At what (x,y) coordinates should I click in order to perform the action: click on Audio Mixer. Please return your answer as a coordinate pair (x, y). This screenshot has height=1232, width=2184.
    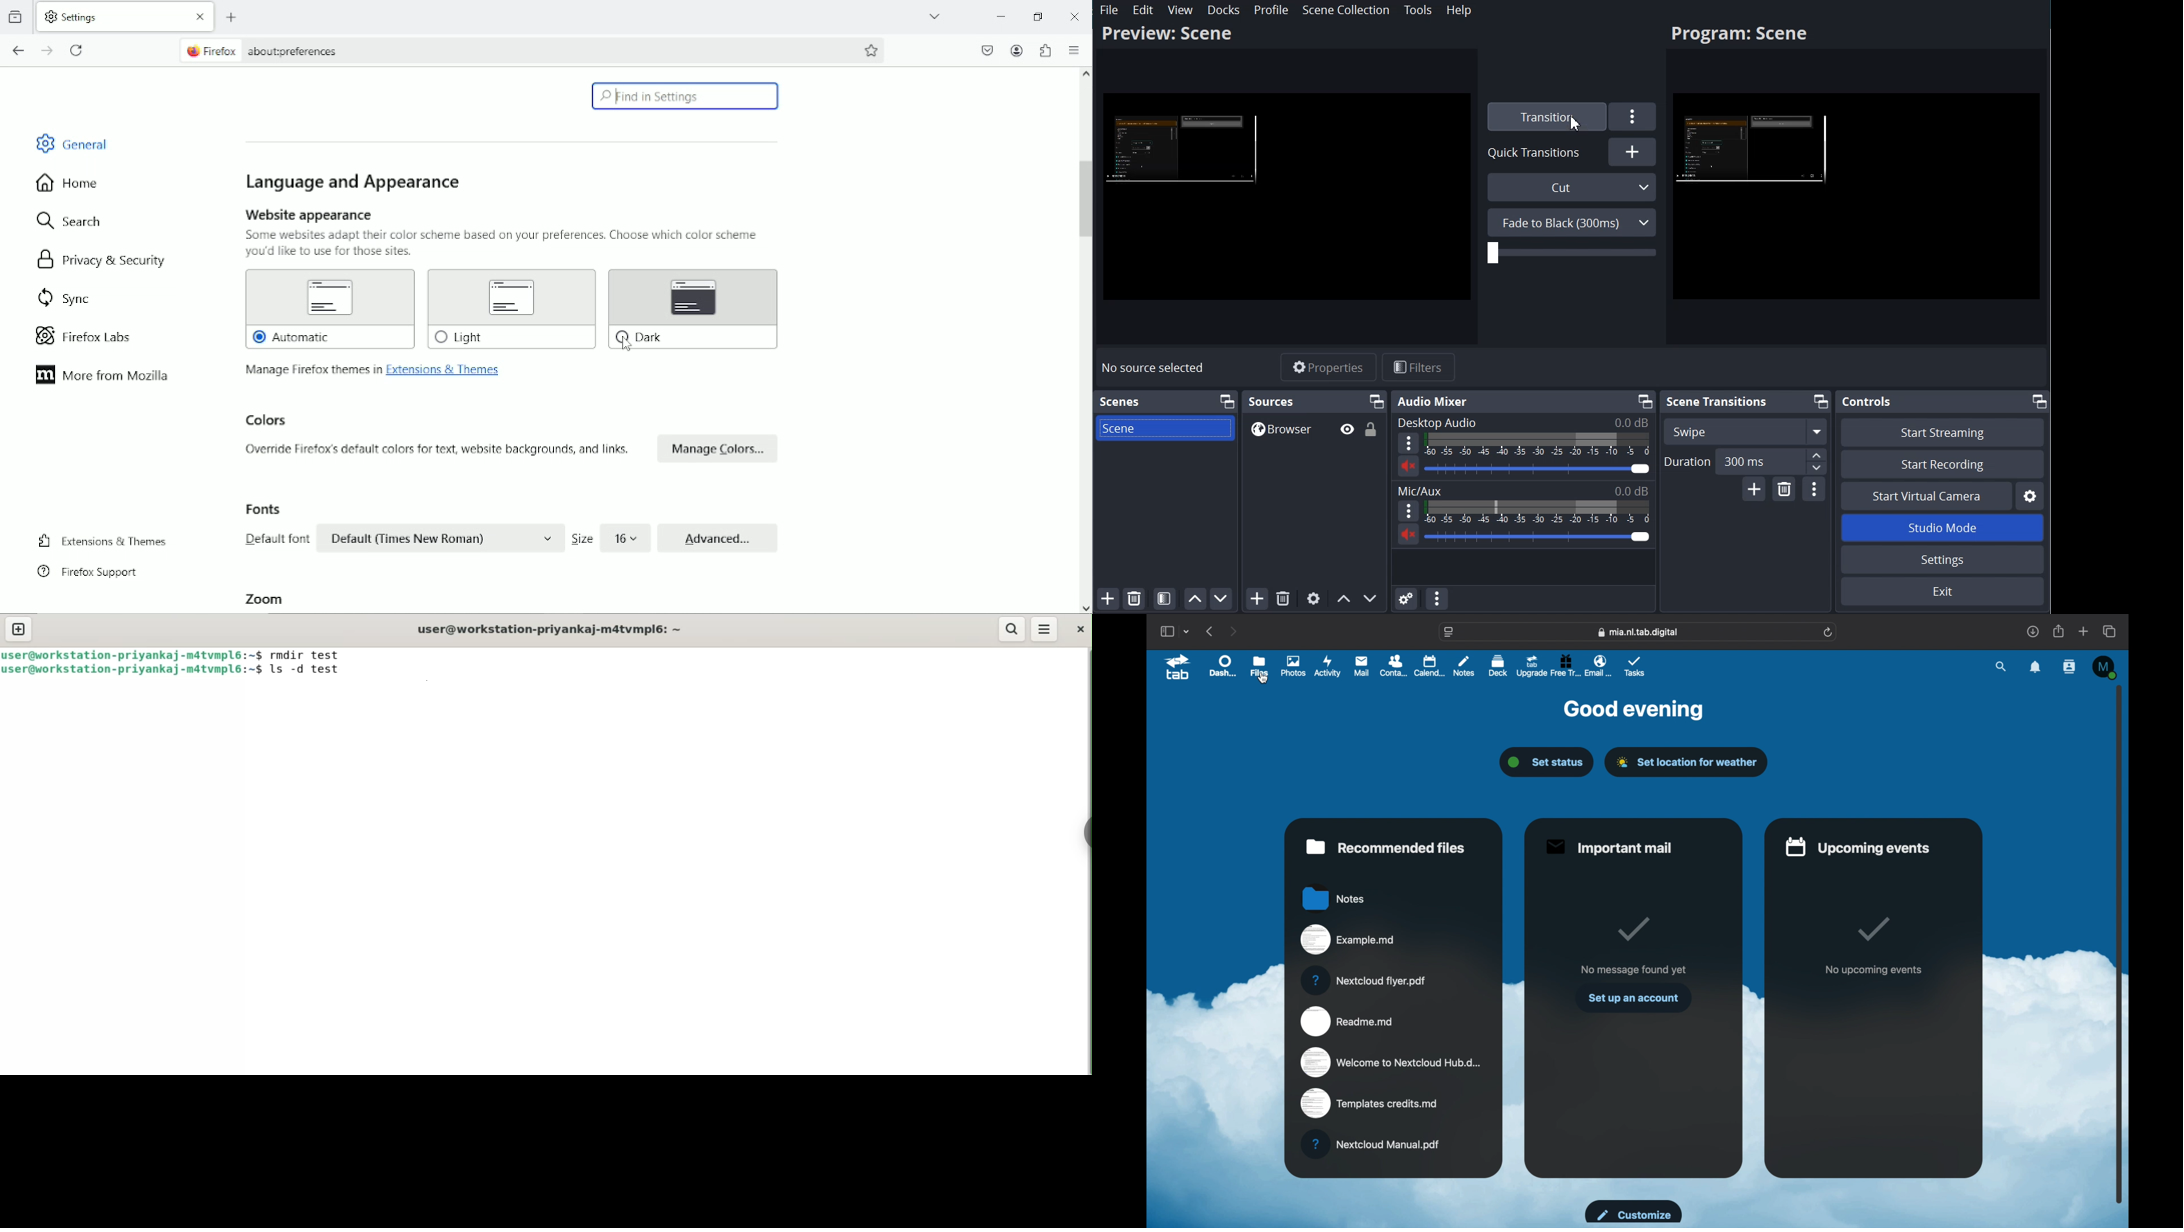
    Looking at the image, I should click on (1434, 402).